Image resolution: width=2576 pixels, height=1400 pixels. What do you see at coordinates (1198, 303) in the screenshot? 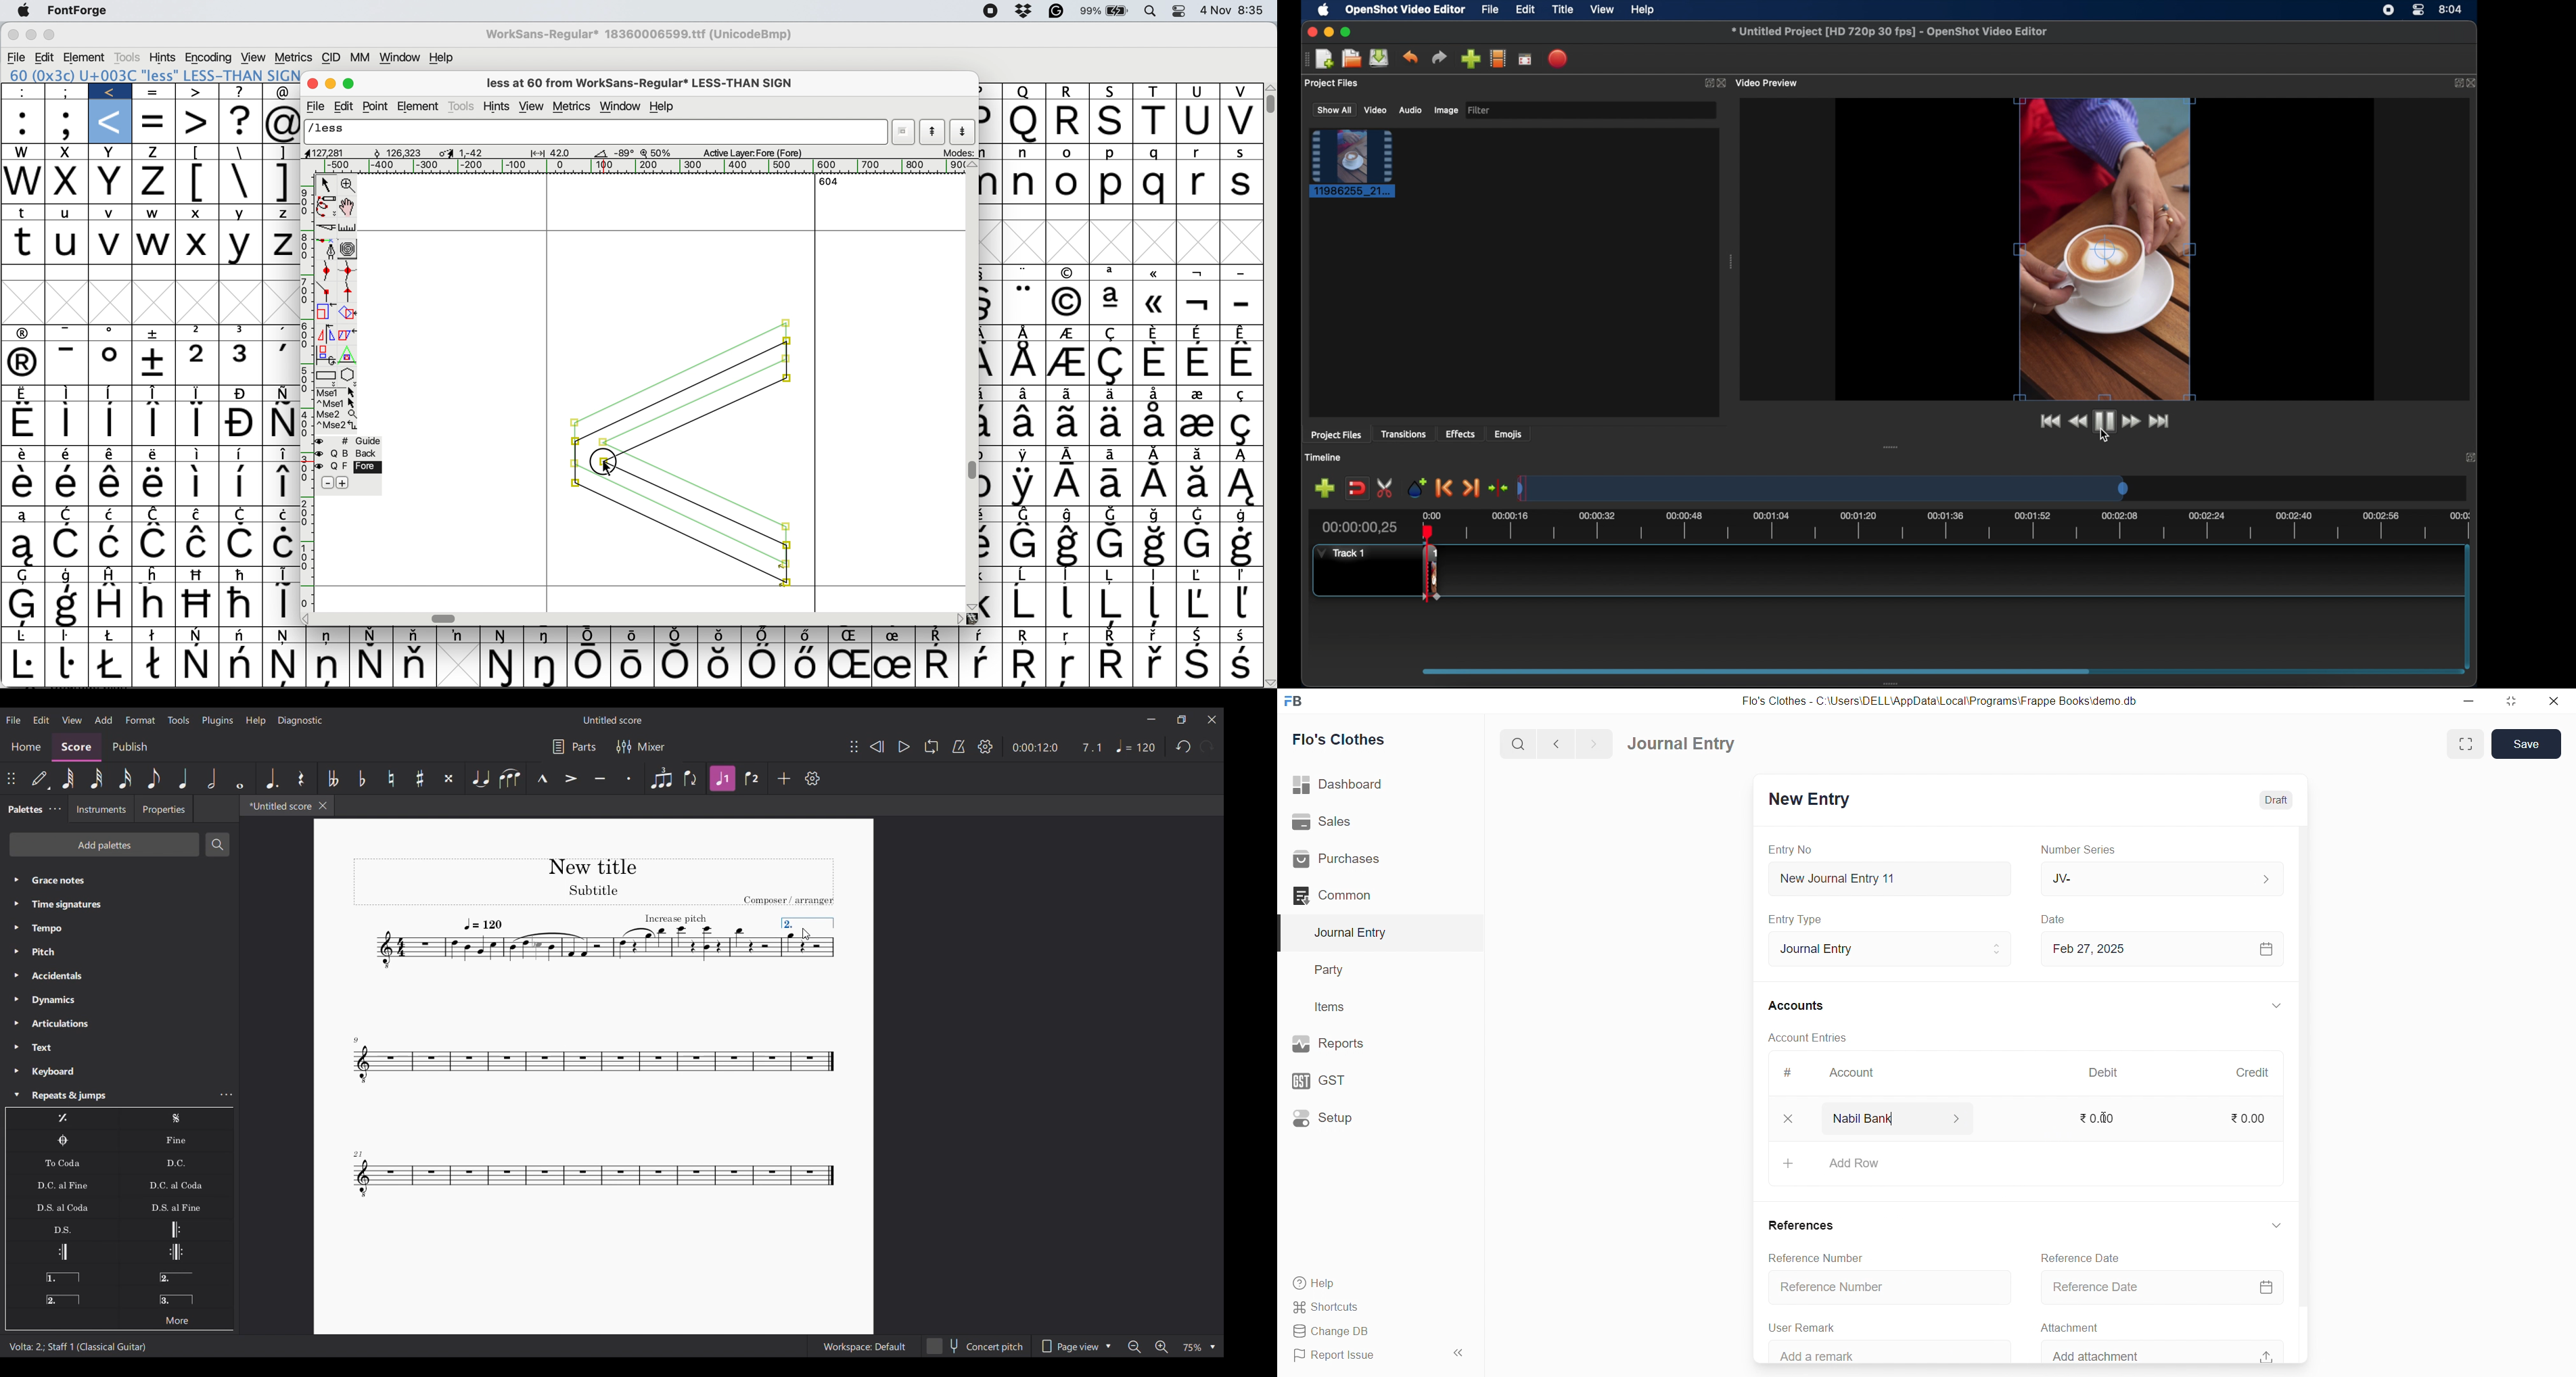
I see `Symbol` at bounding box center [1198, 303].